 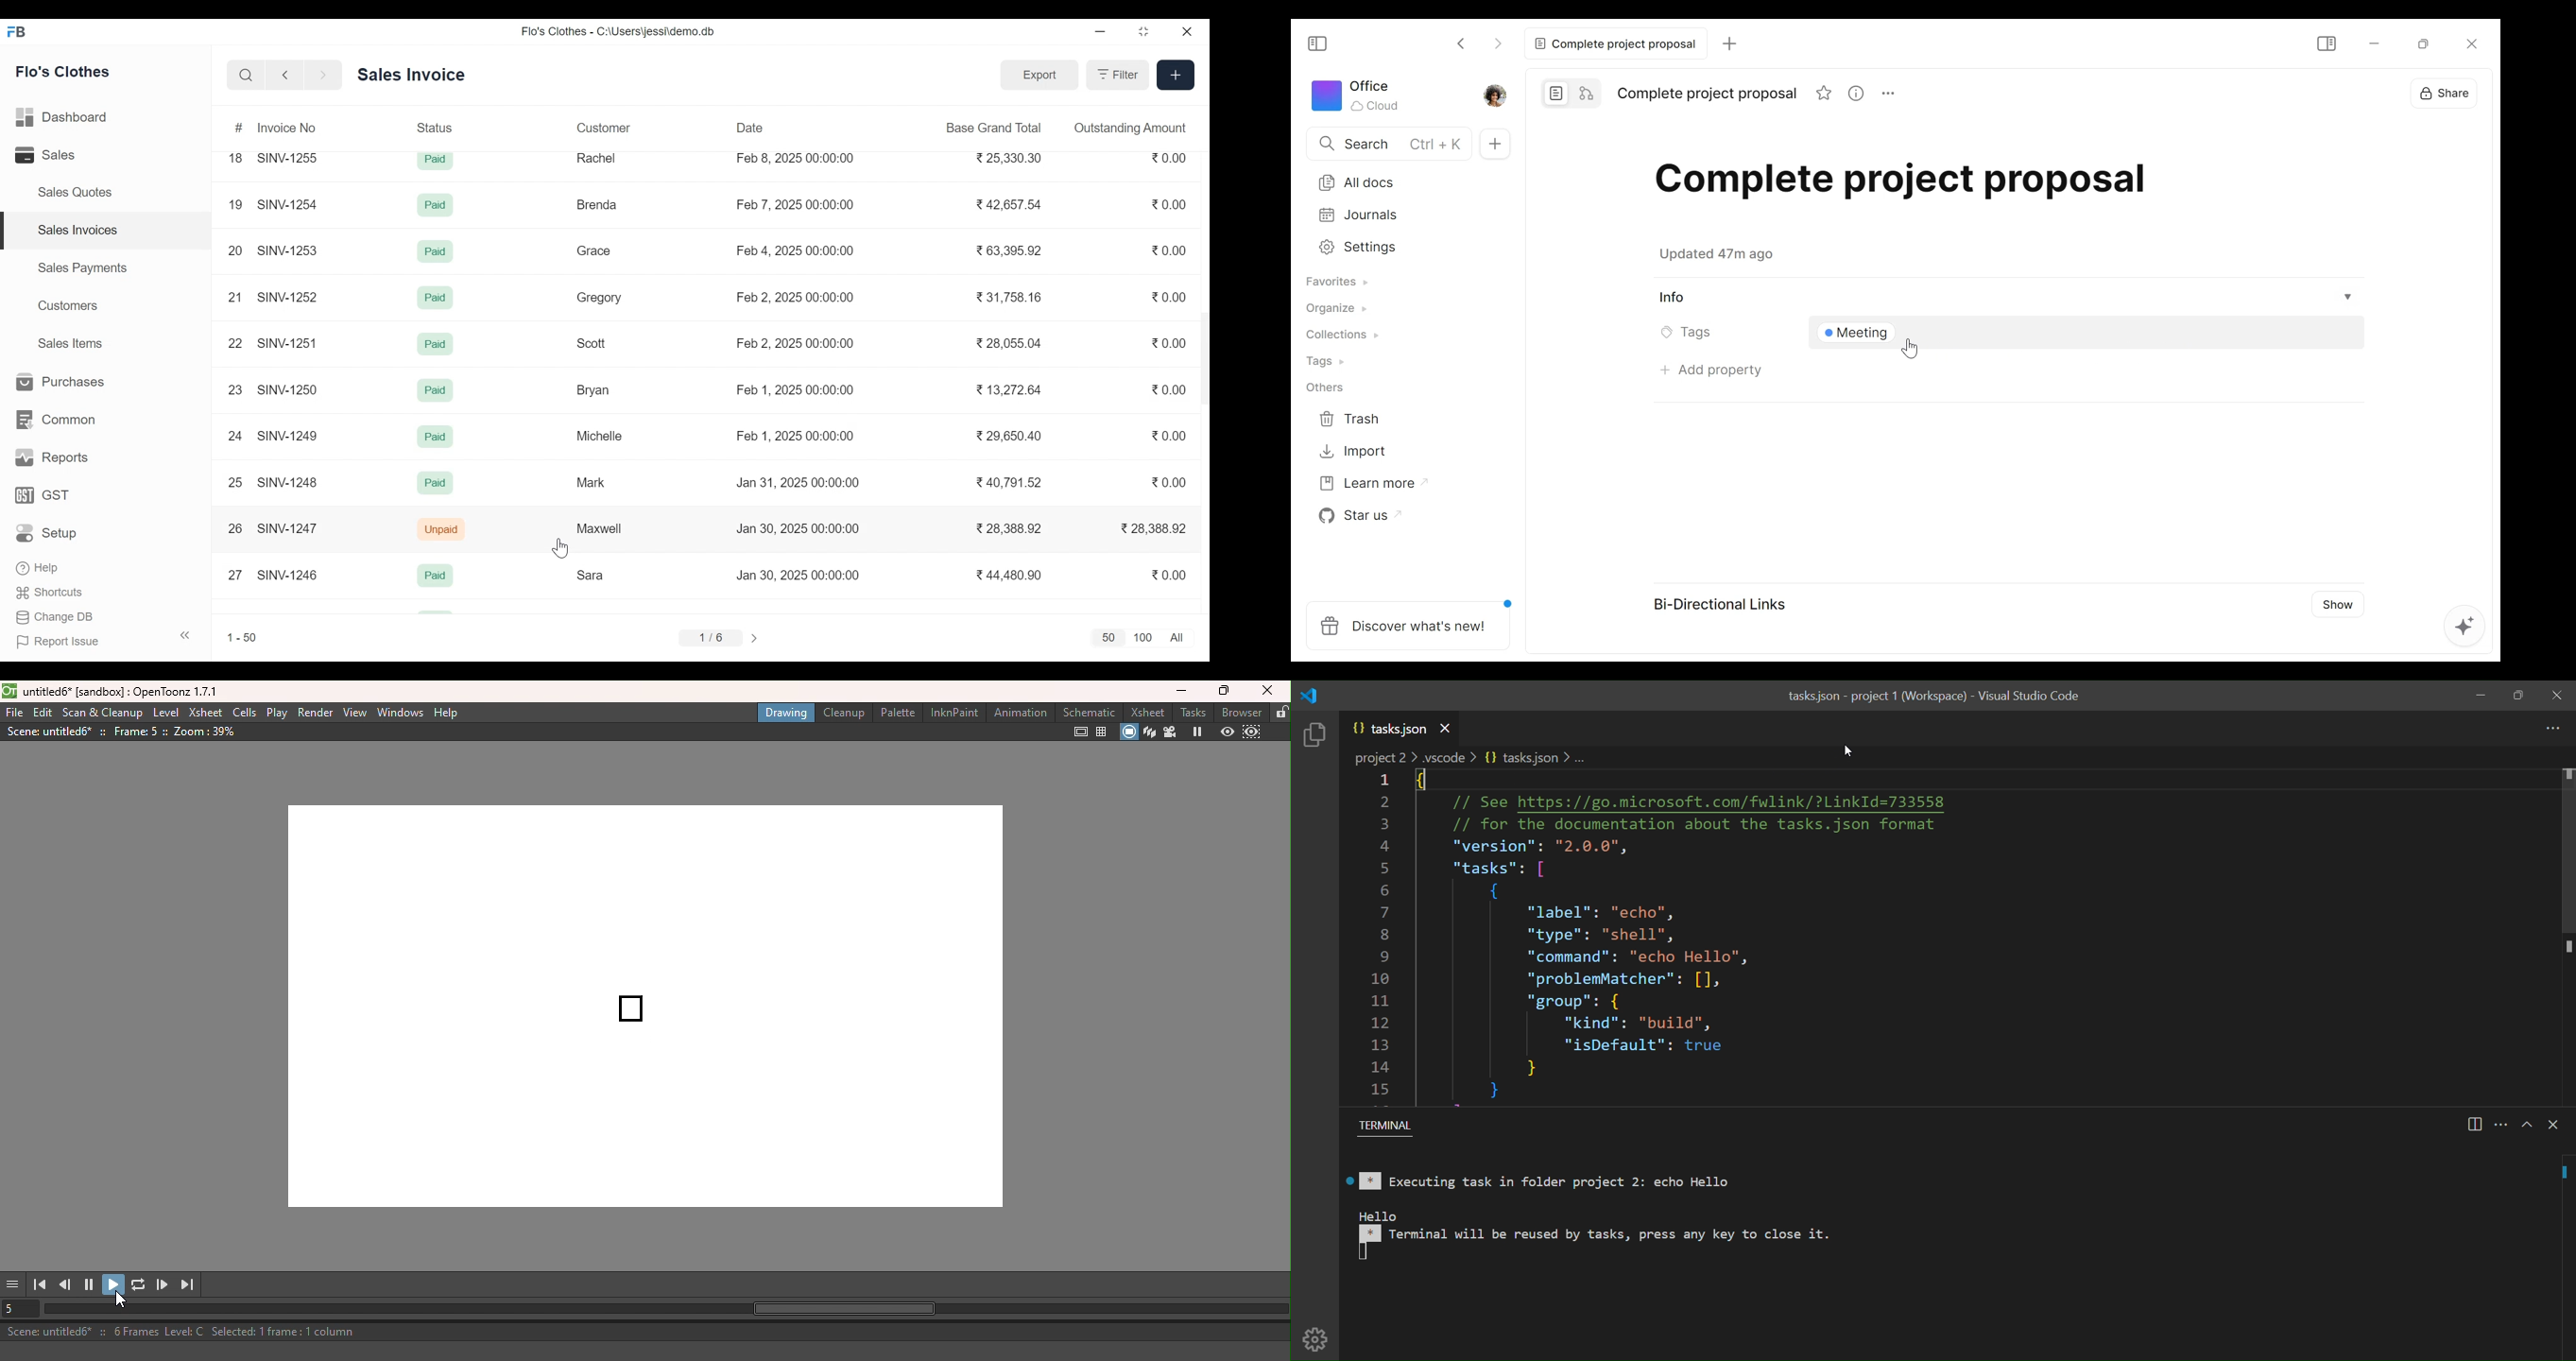 What do you see at coordinates (590, 481) in the screenshot?
I see `Mark` at bounding box center [590, 481].